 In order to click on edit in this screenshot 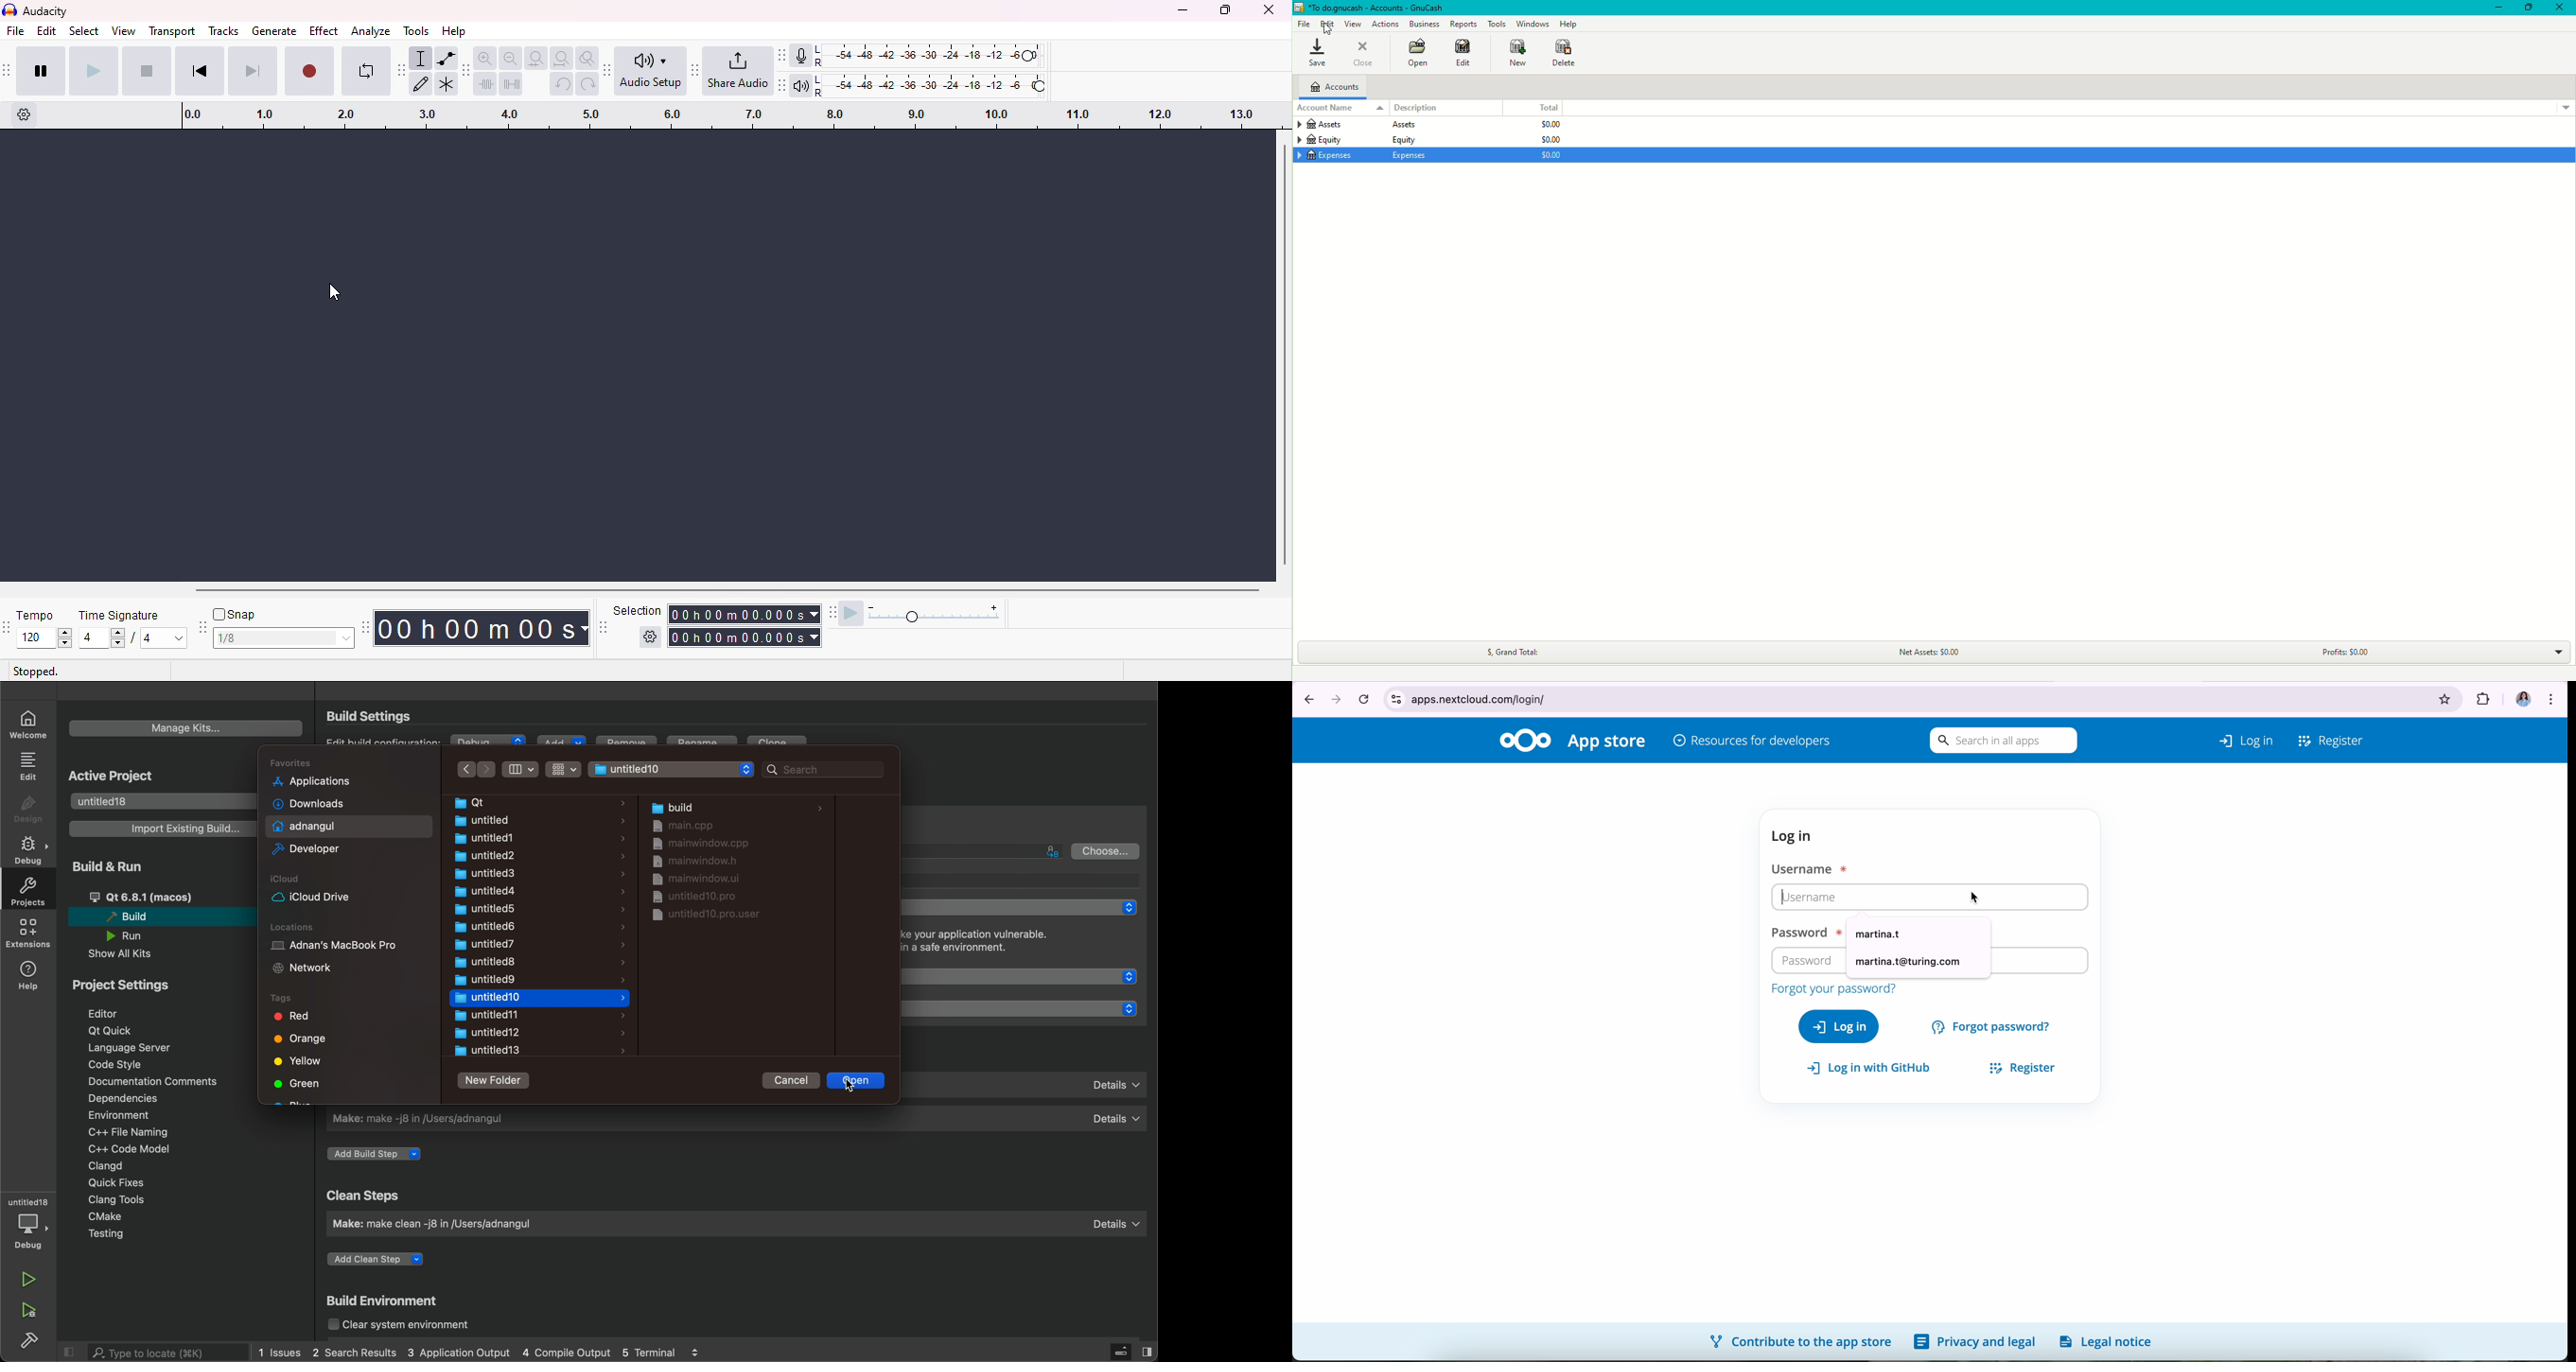, I will do `click(47, 31)`.